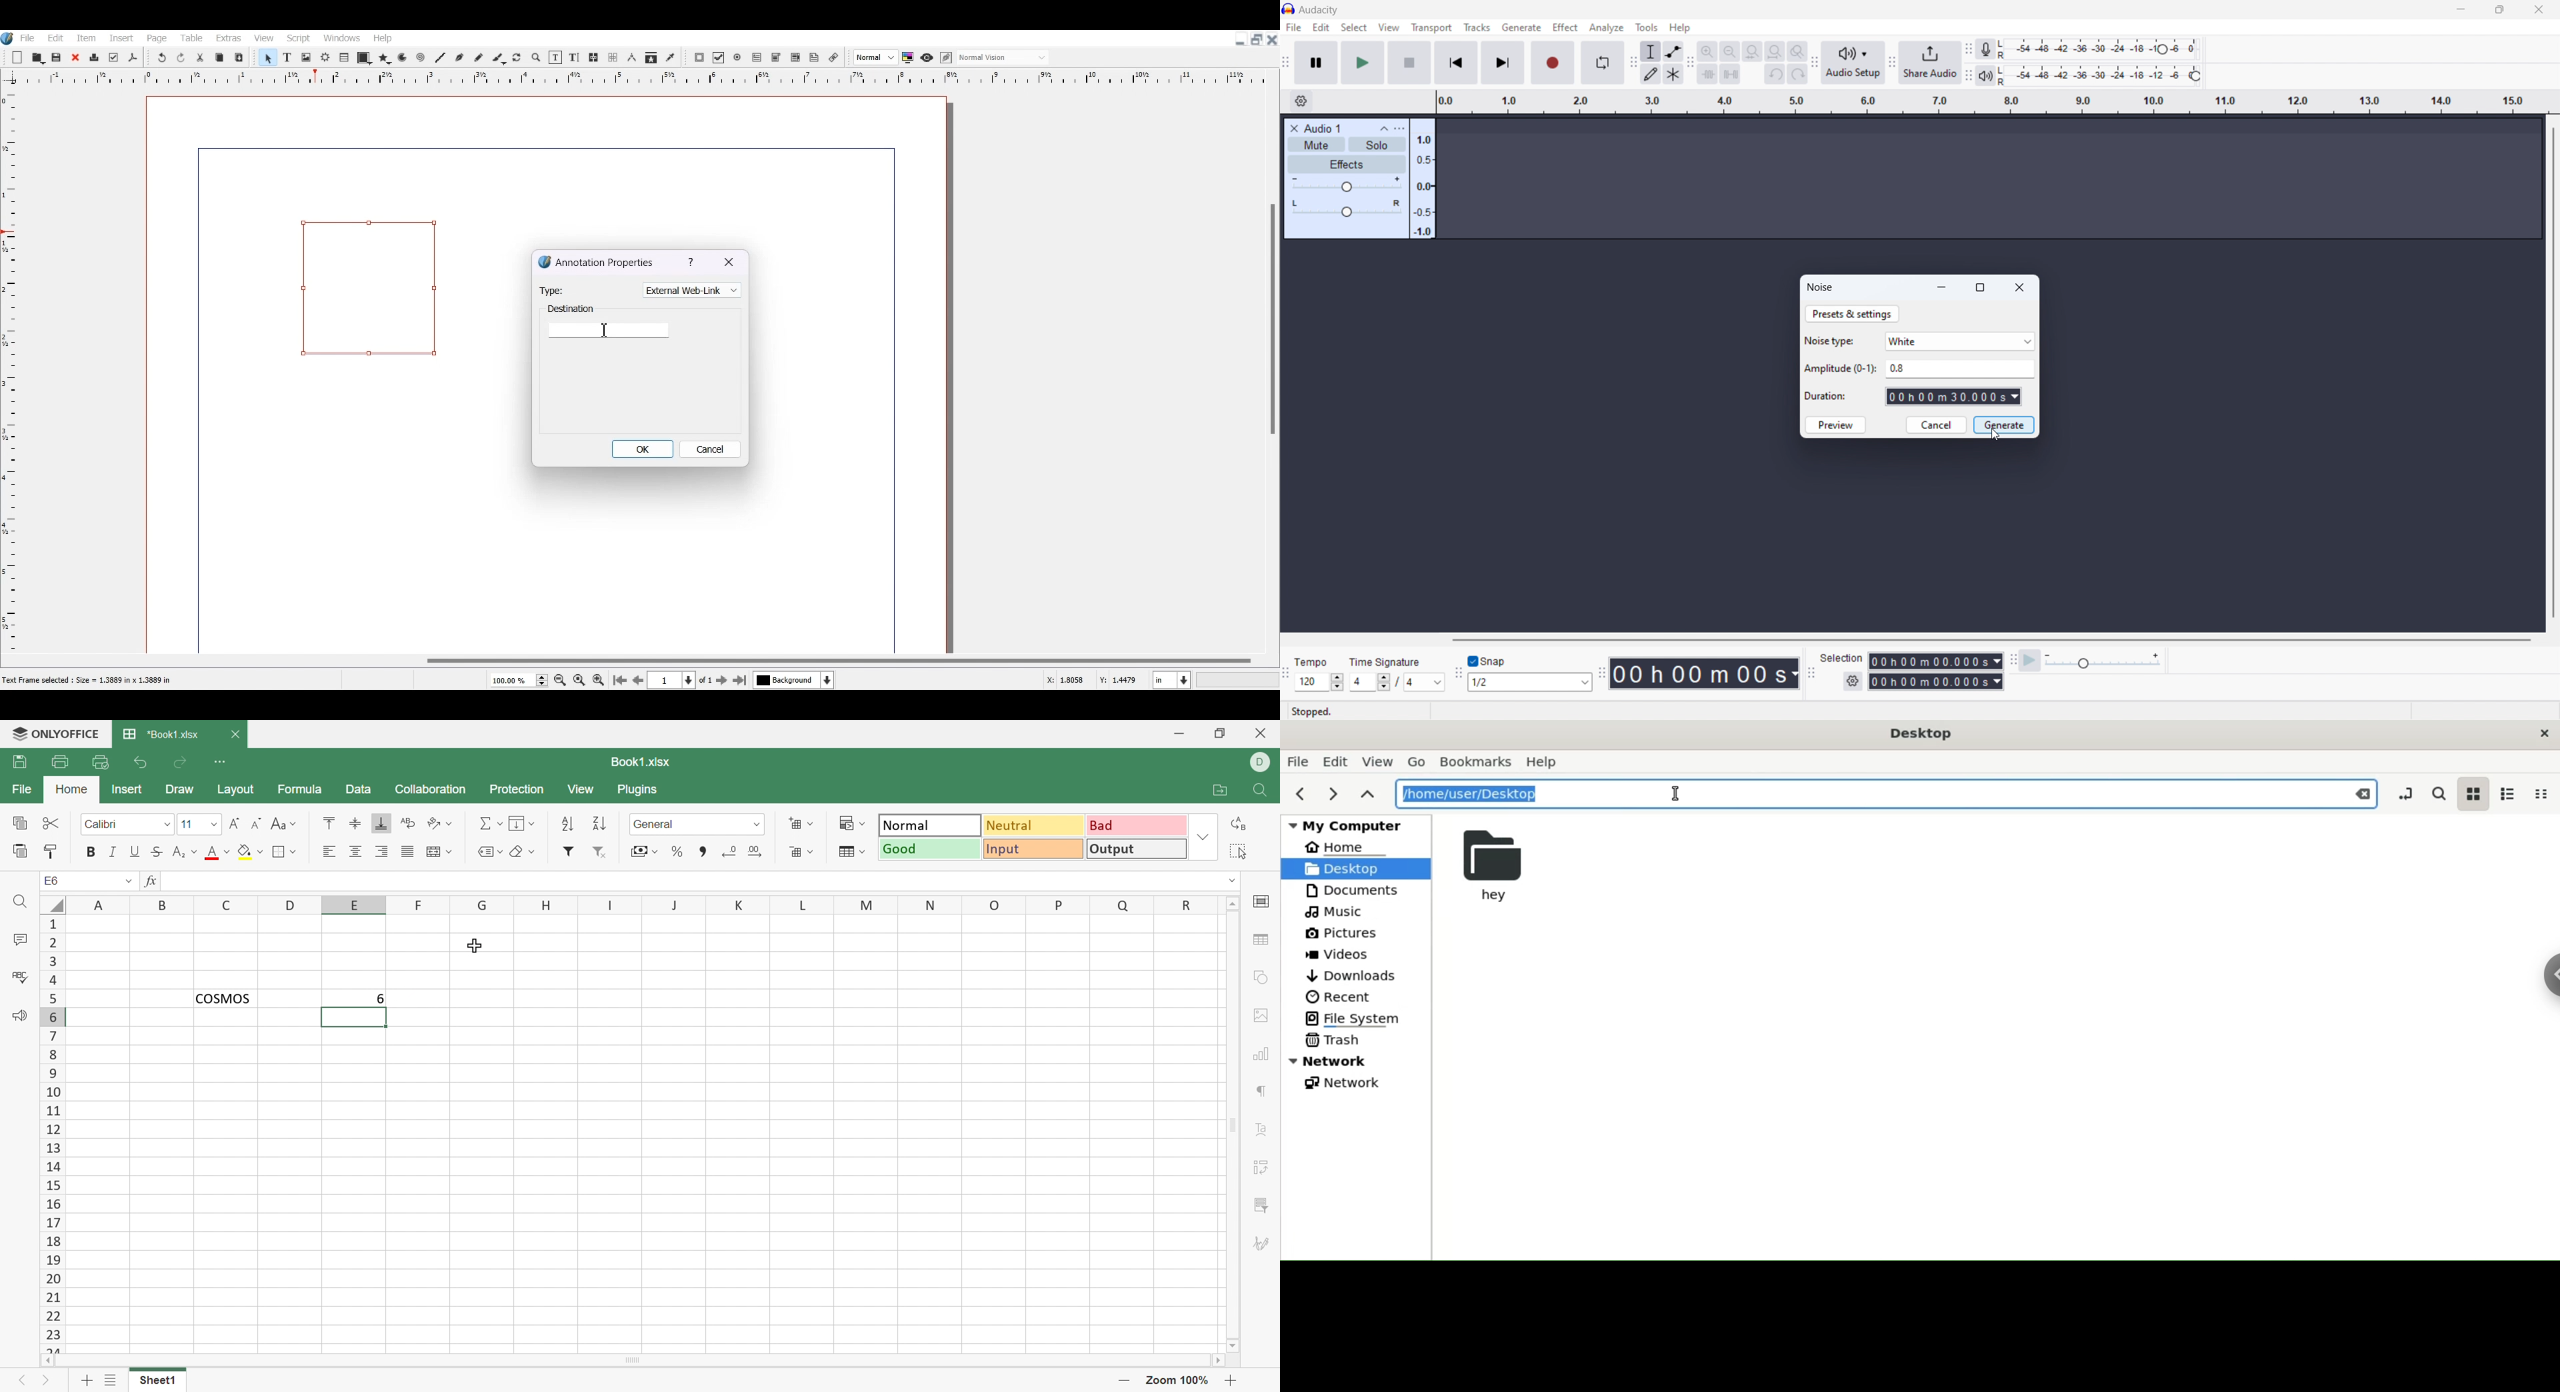 This screenshot has height=1400, width=2576. I want to click on trim audio outside selection, so click(1708, 73).